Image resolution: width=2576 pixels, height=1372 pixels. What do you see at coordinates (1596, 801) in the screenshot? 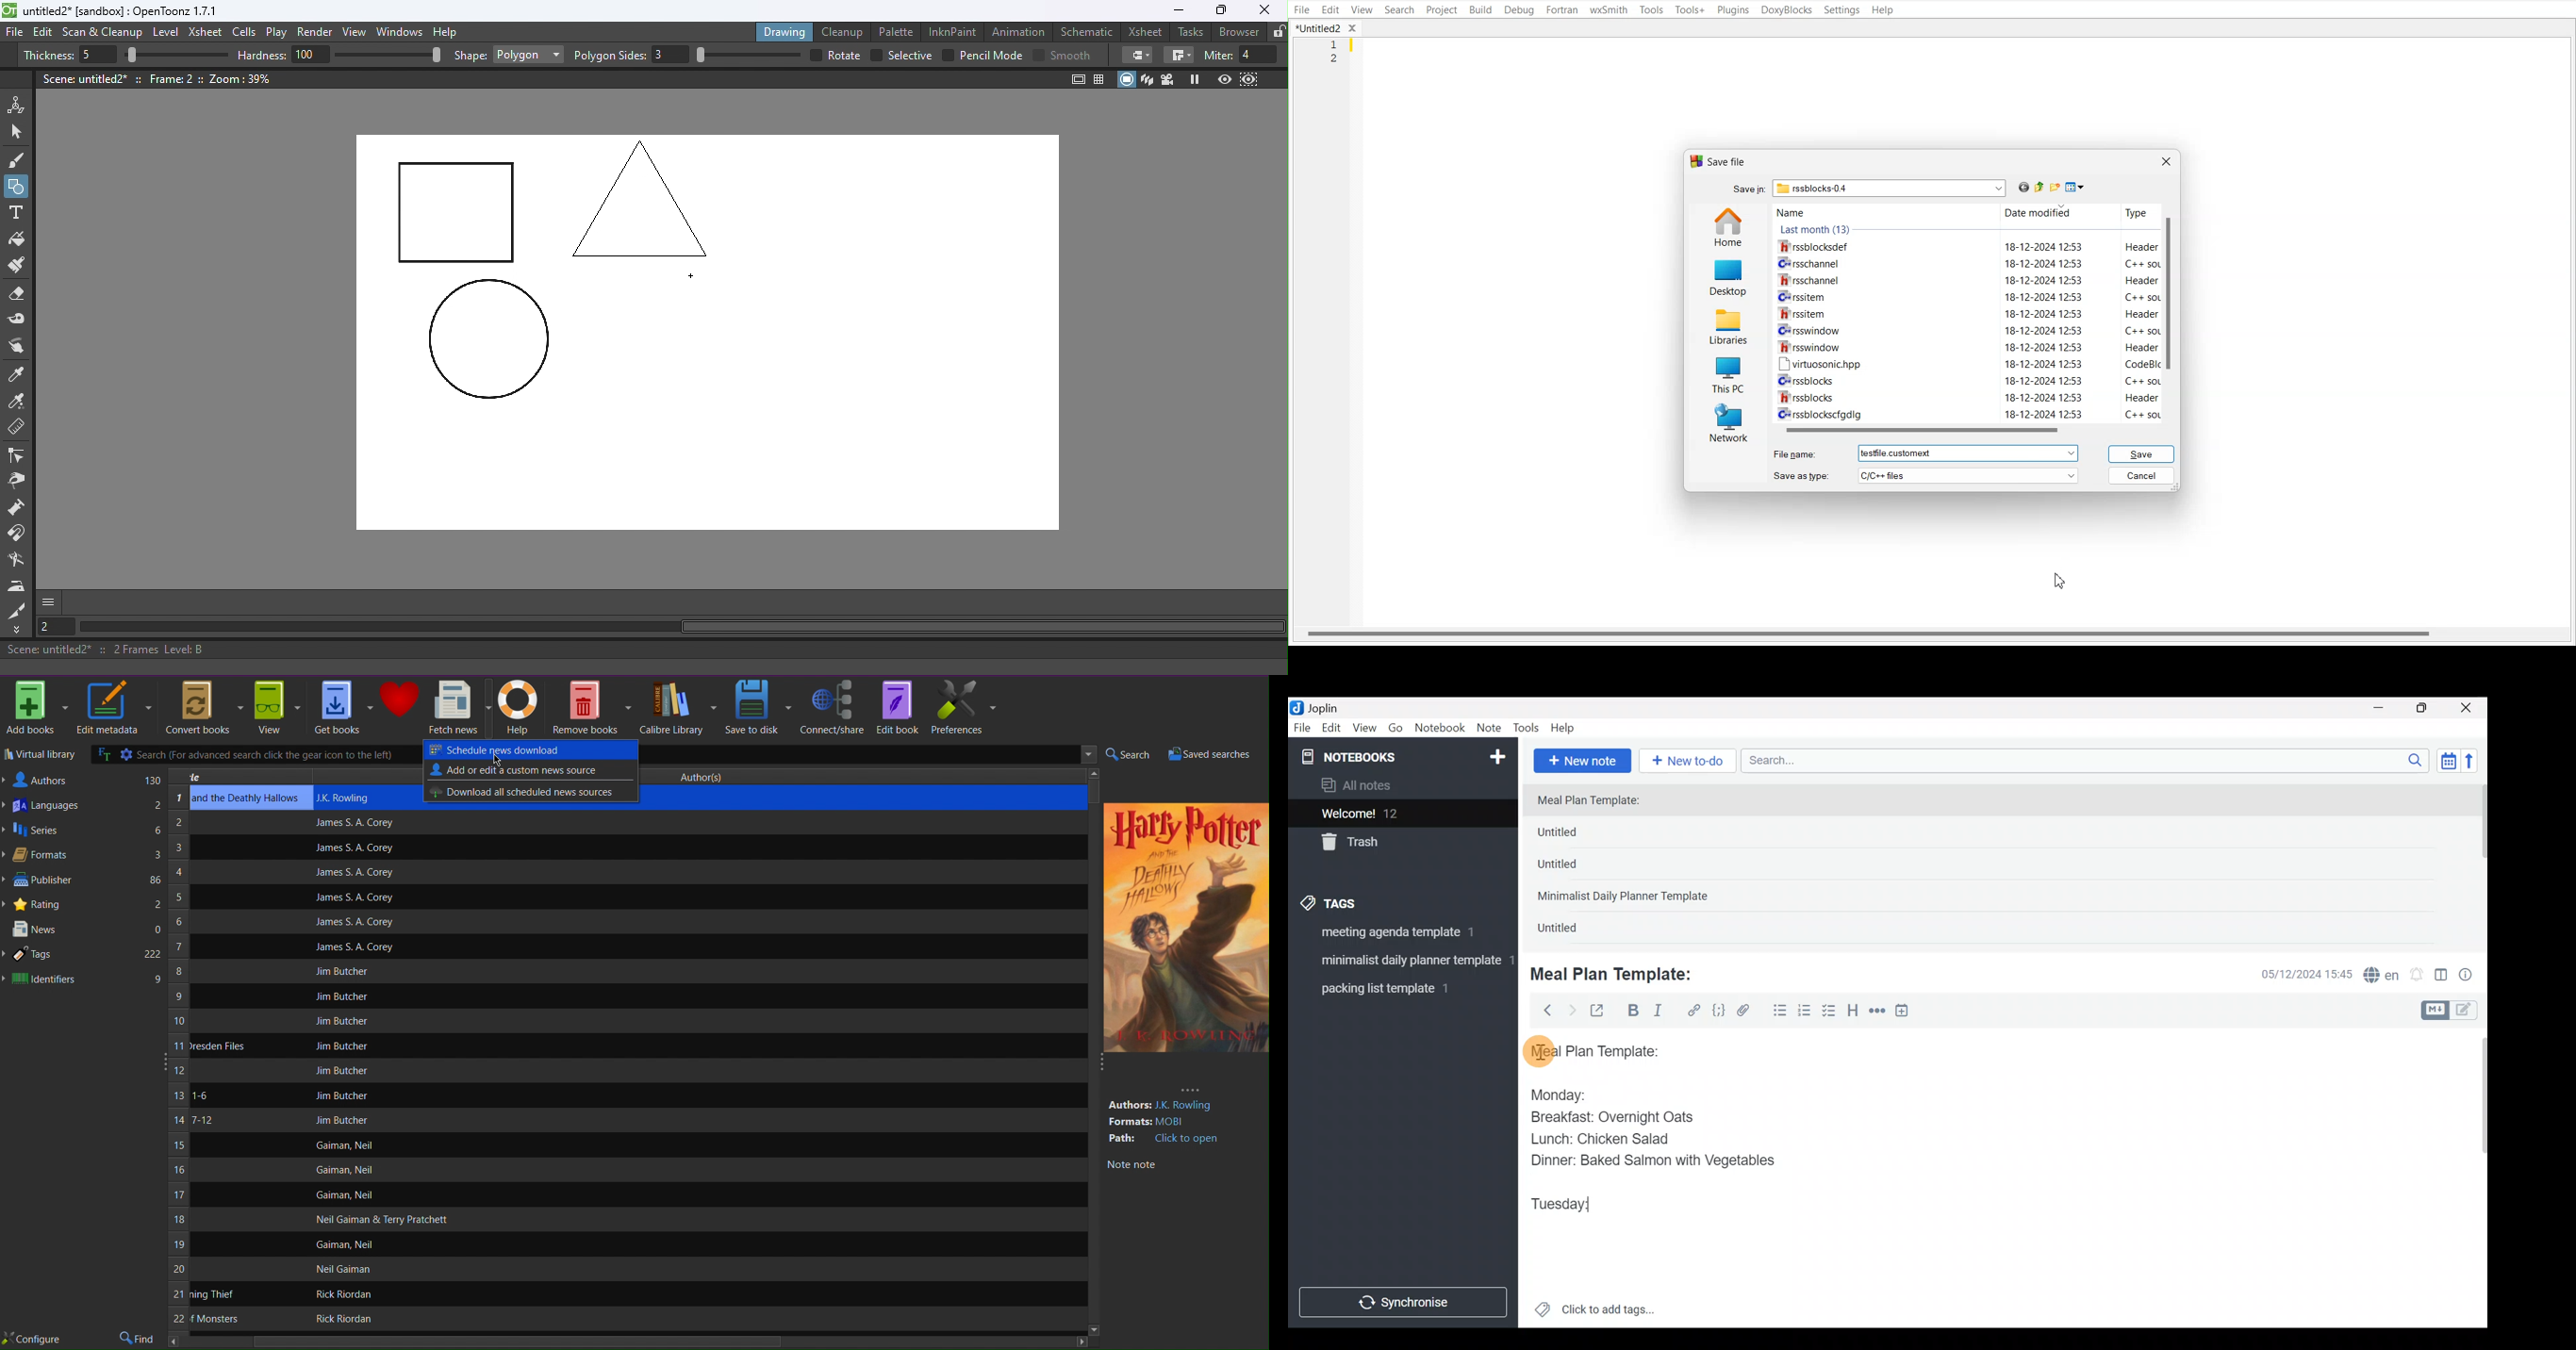
I see `Meal Plan Template:` at bounding box center [1596, 801].